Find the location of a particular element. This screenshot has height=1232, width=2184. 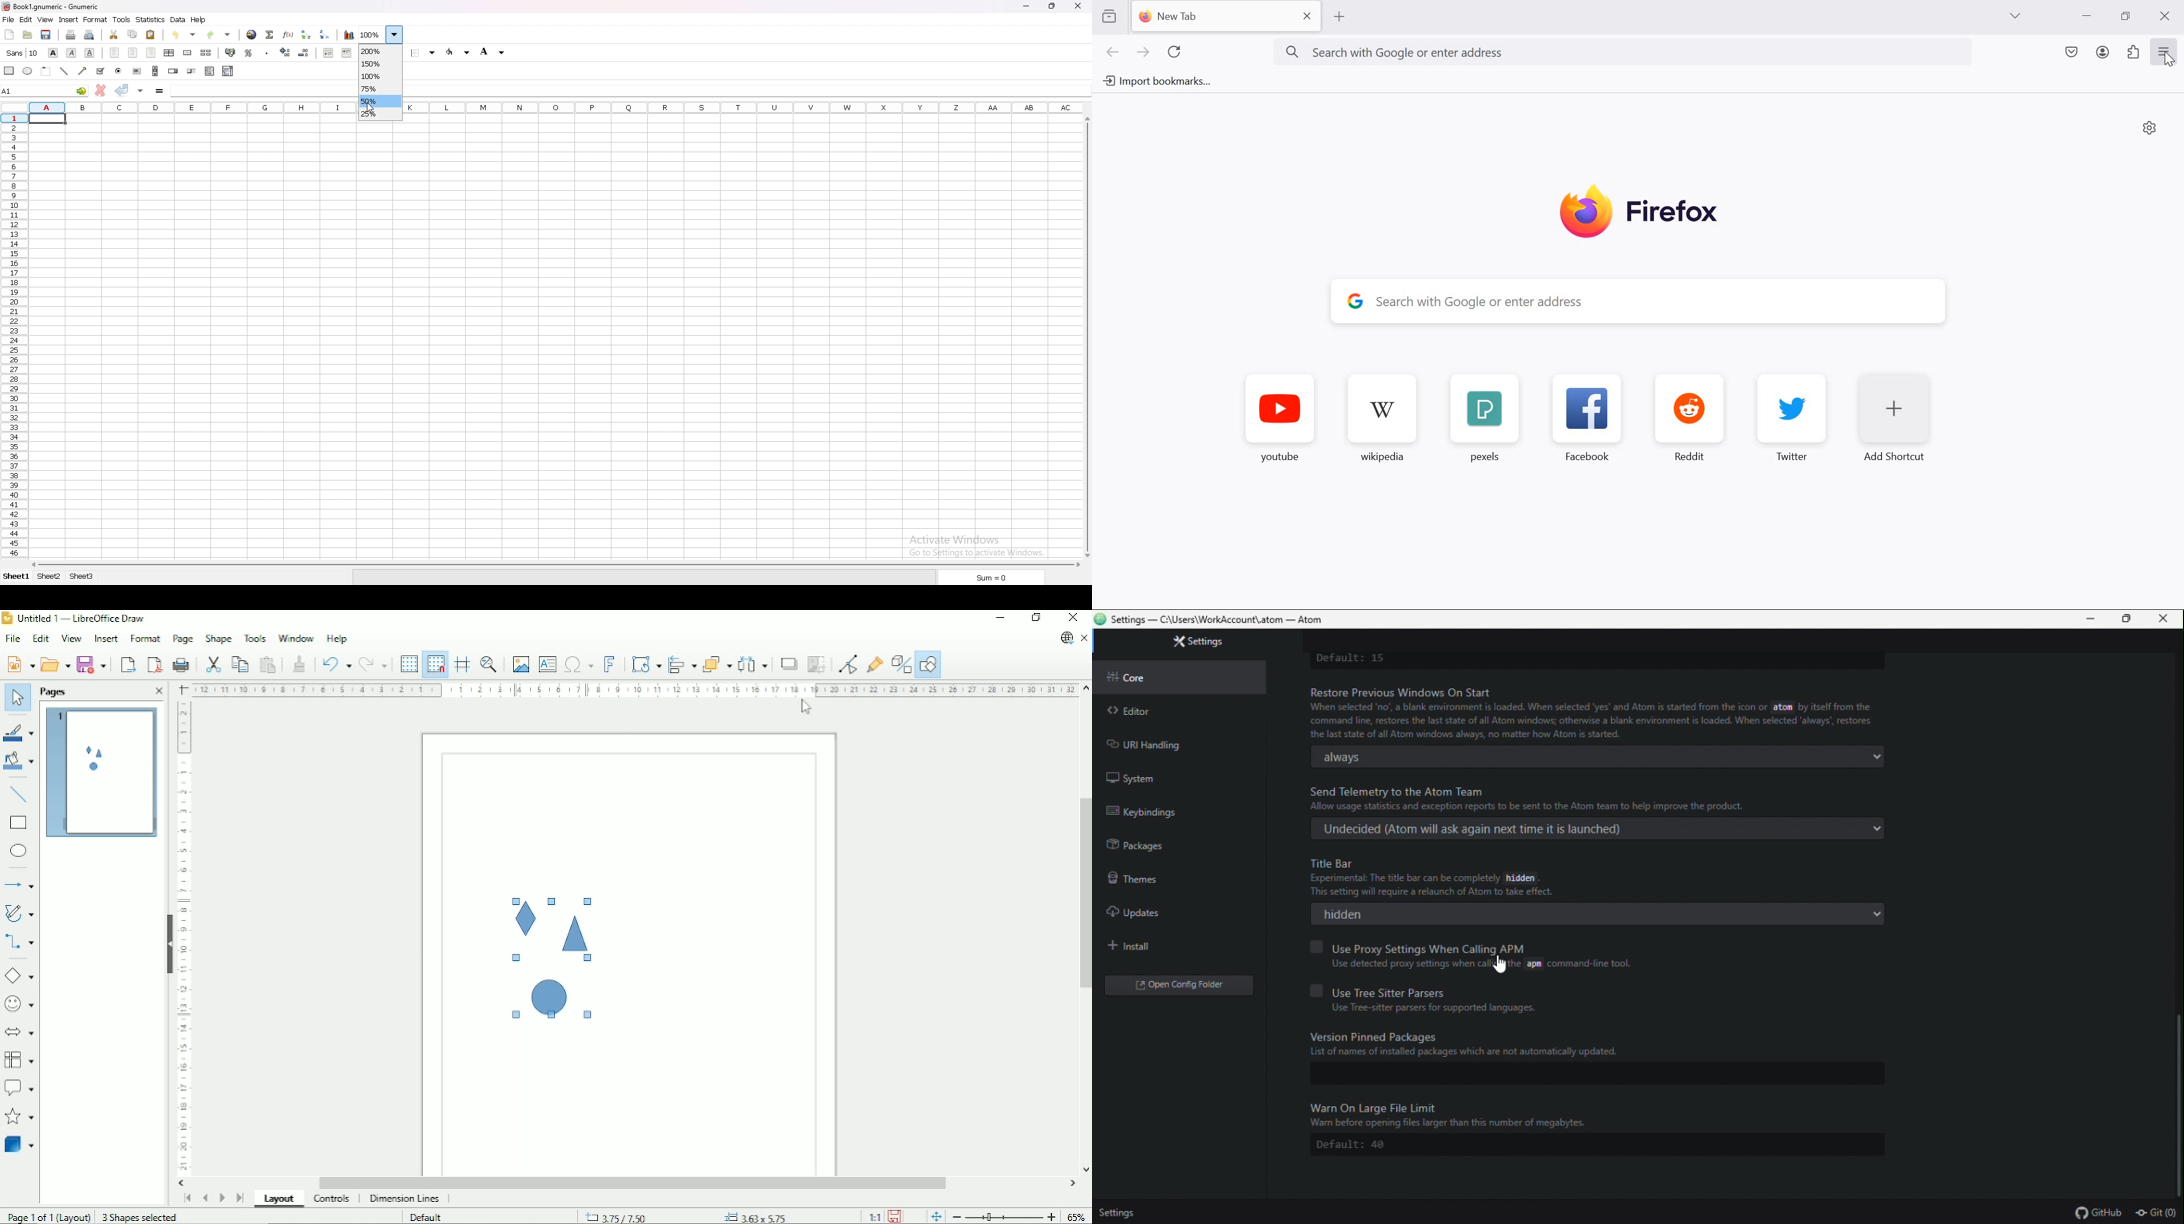

Title Bar
Experimentat The tte bar can be completely hidden
This setting will require a relaunch of Atom to take effect. is located at coordinates (1460, 873).